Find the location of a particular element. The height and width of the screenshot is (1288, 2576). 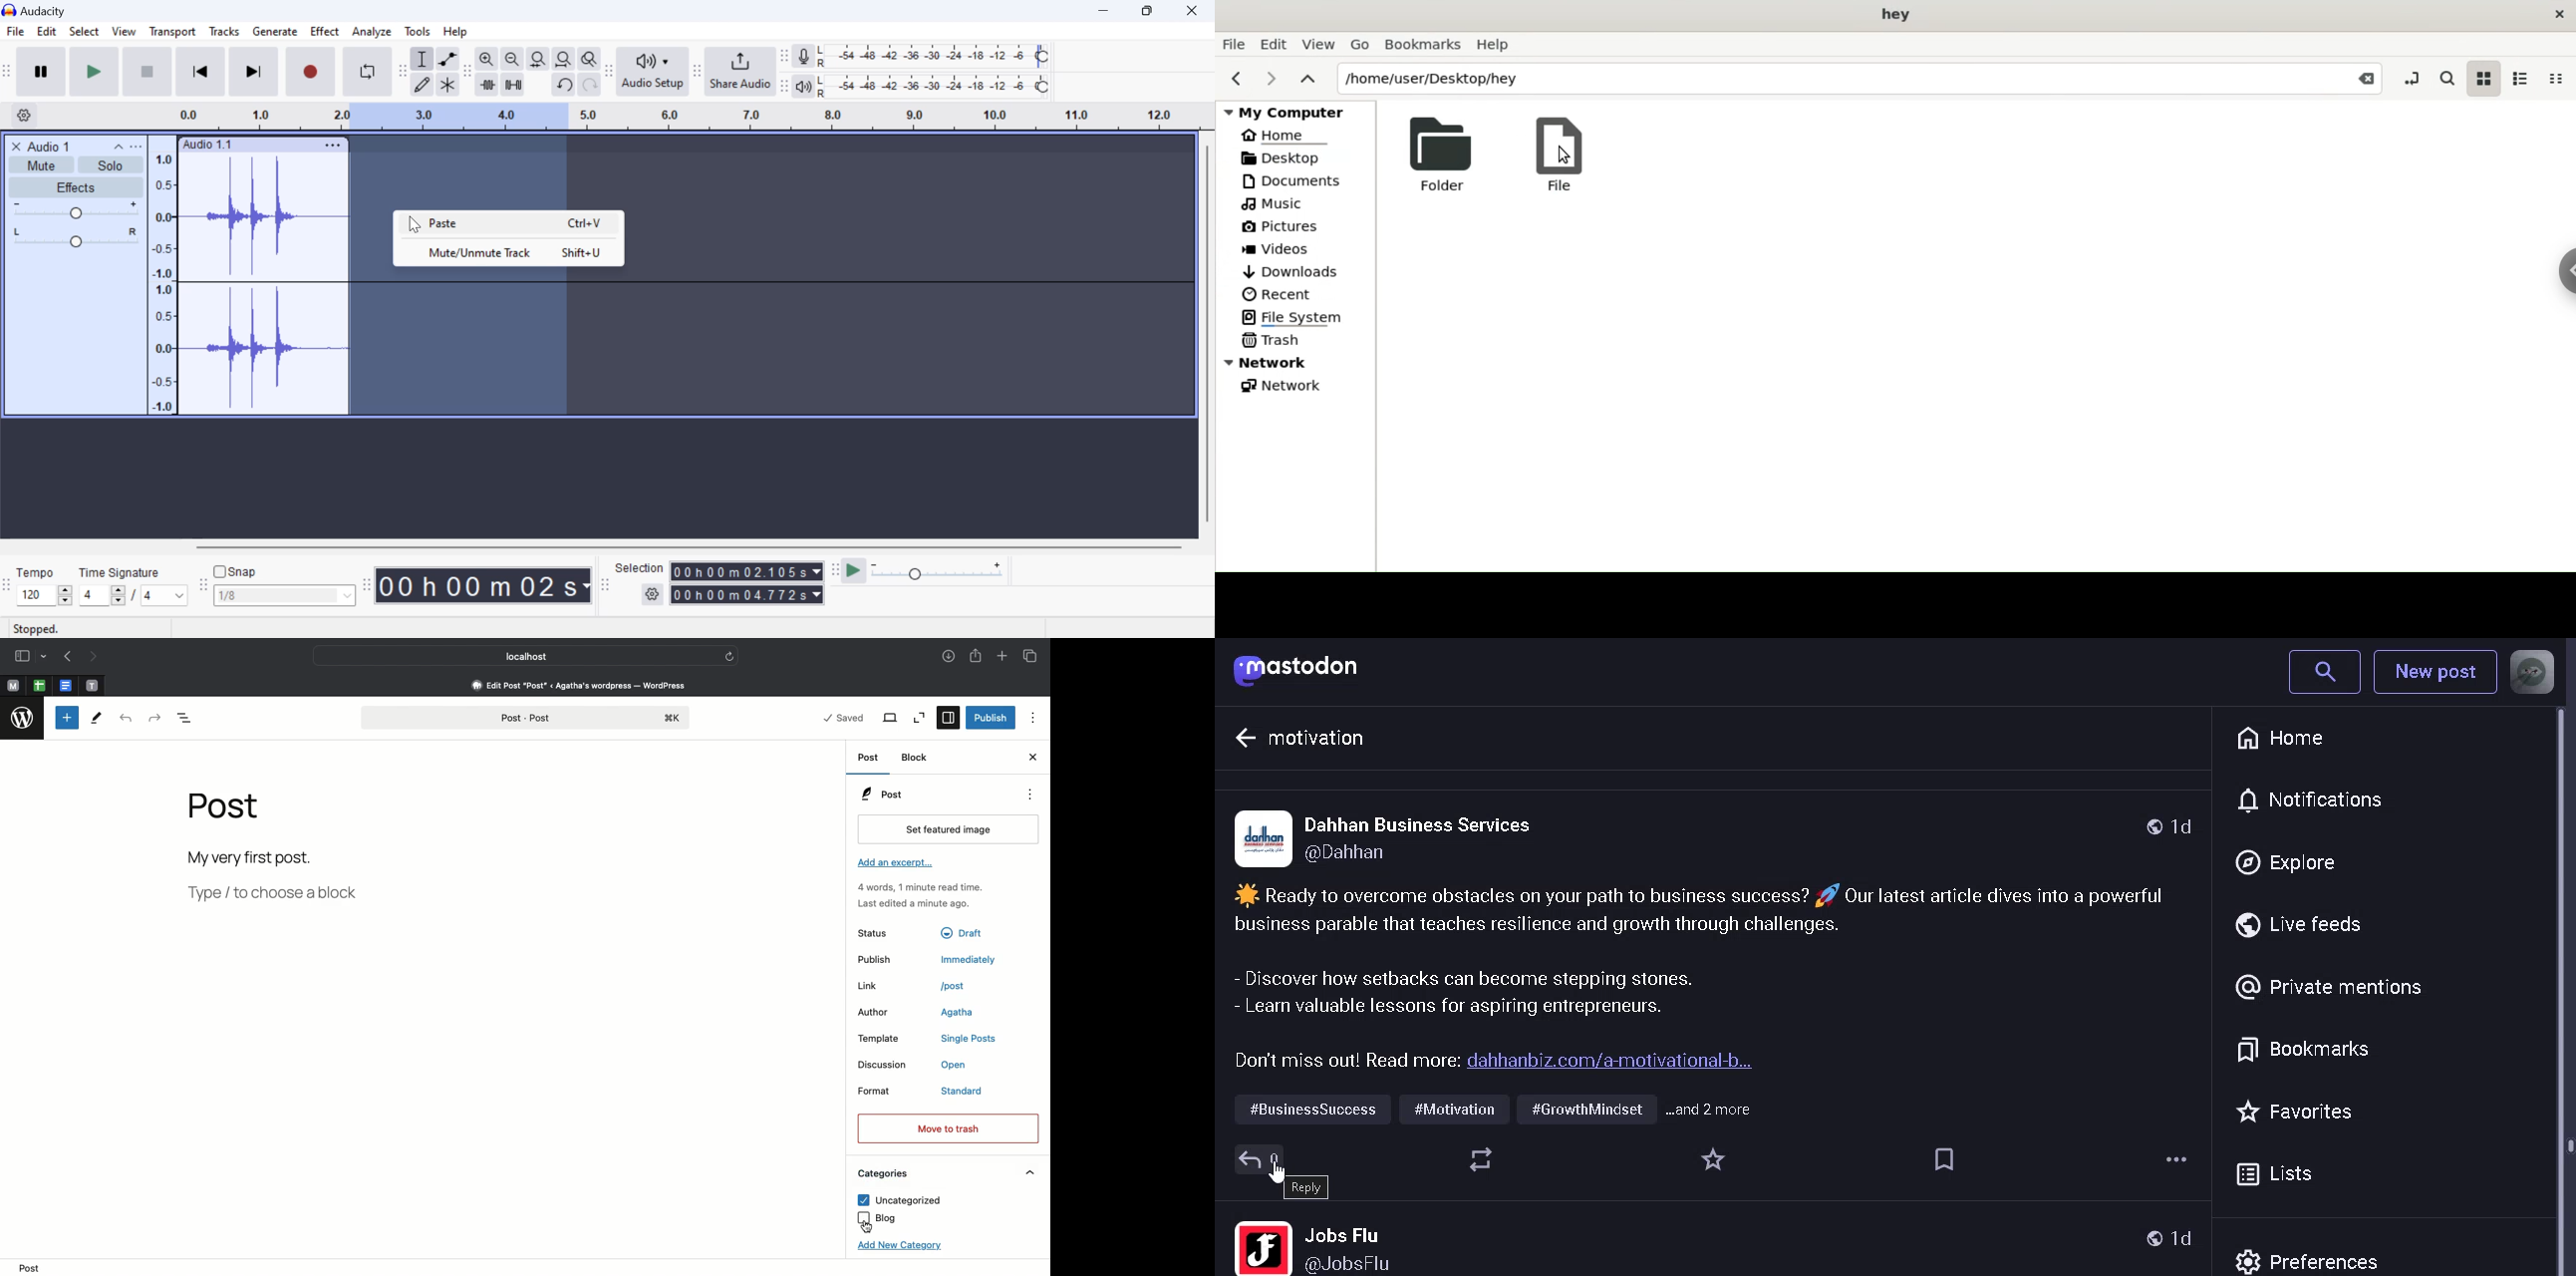

Tempo  is located at coordinates (36, 572).